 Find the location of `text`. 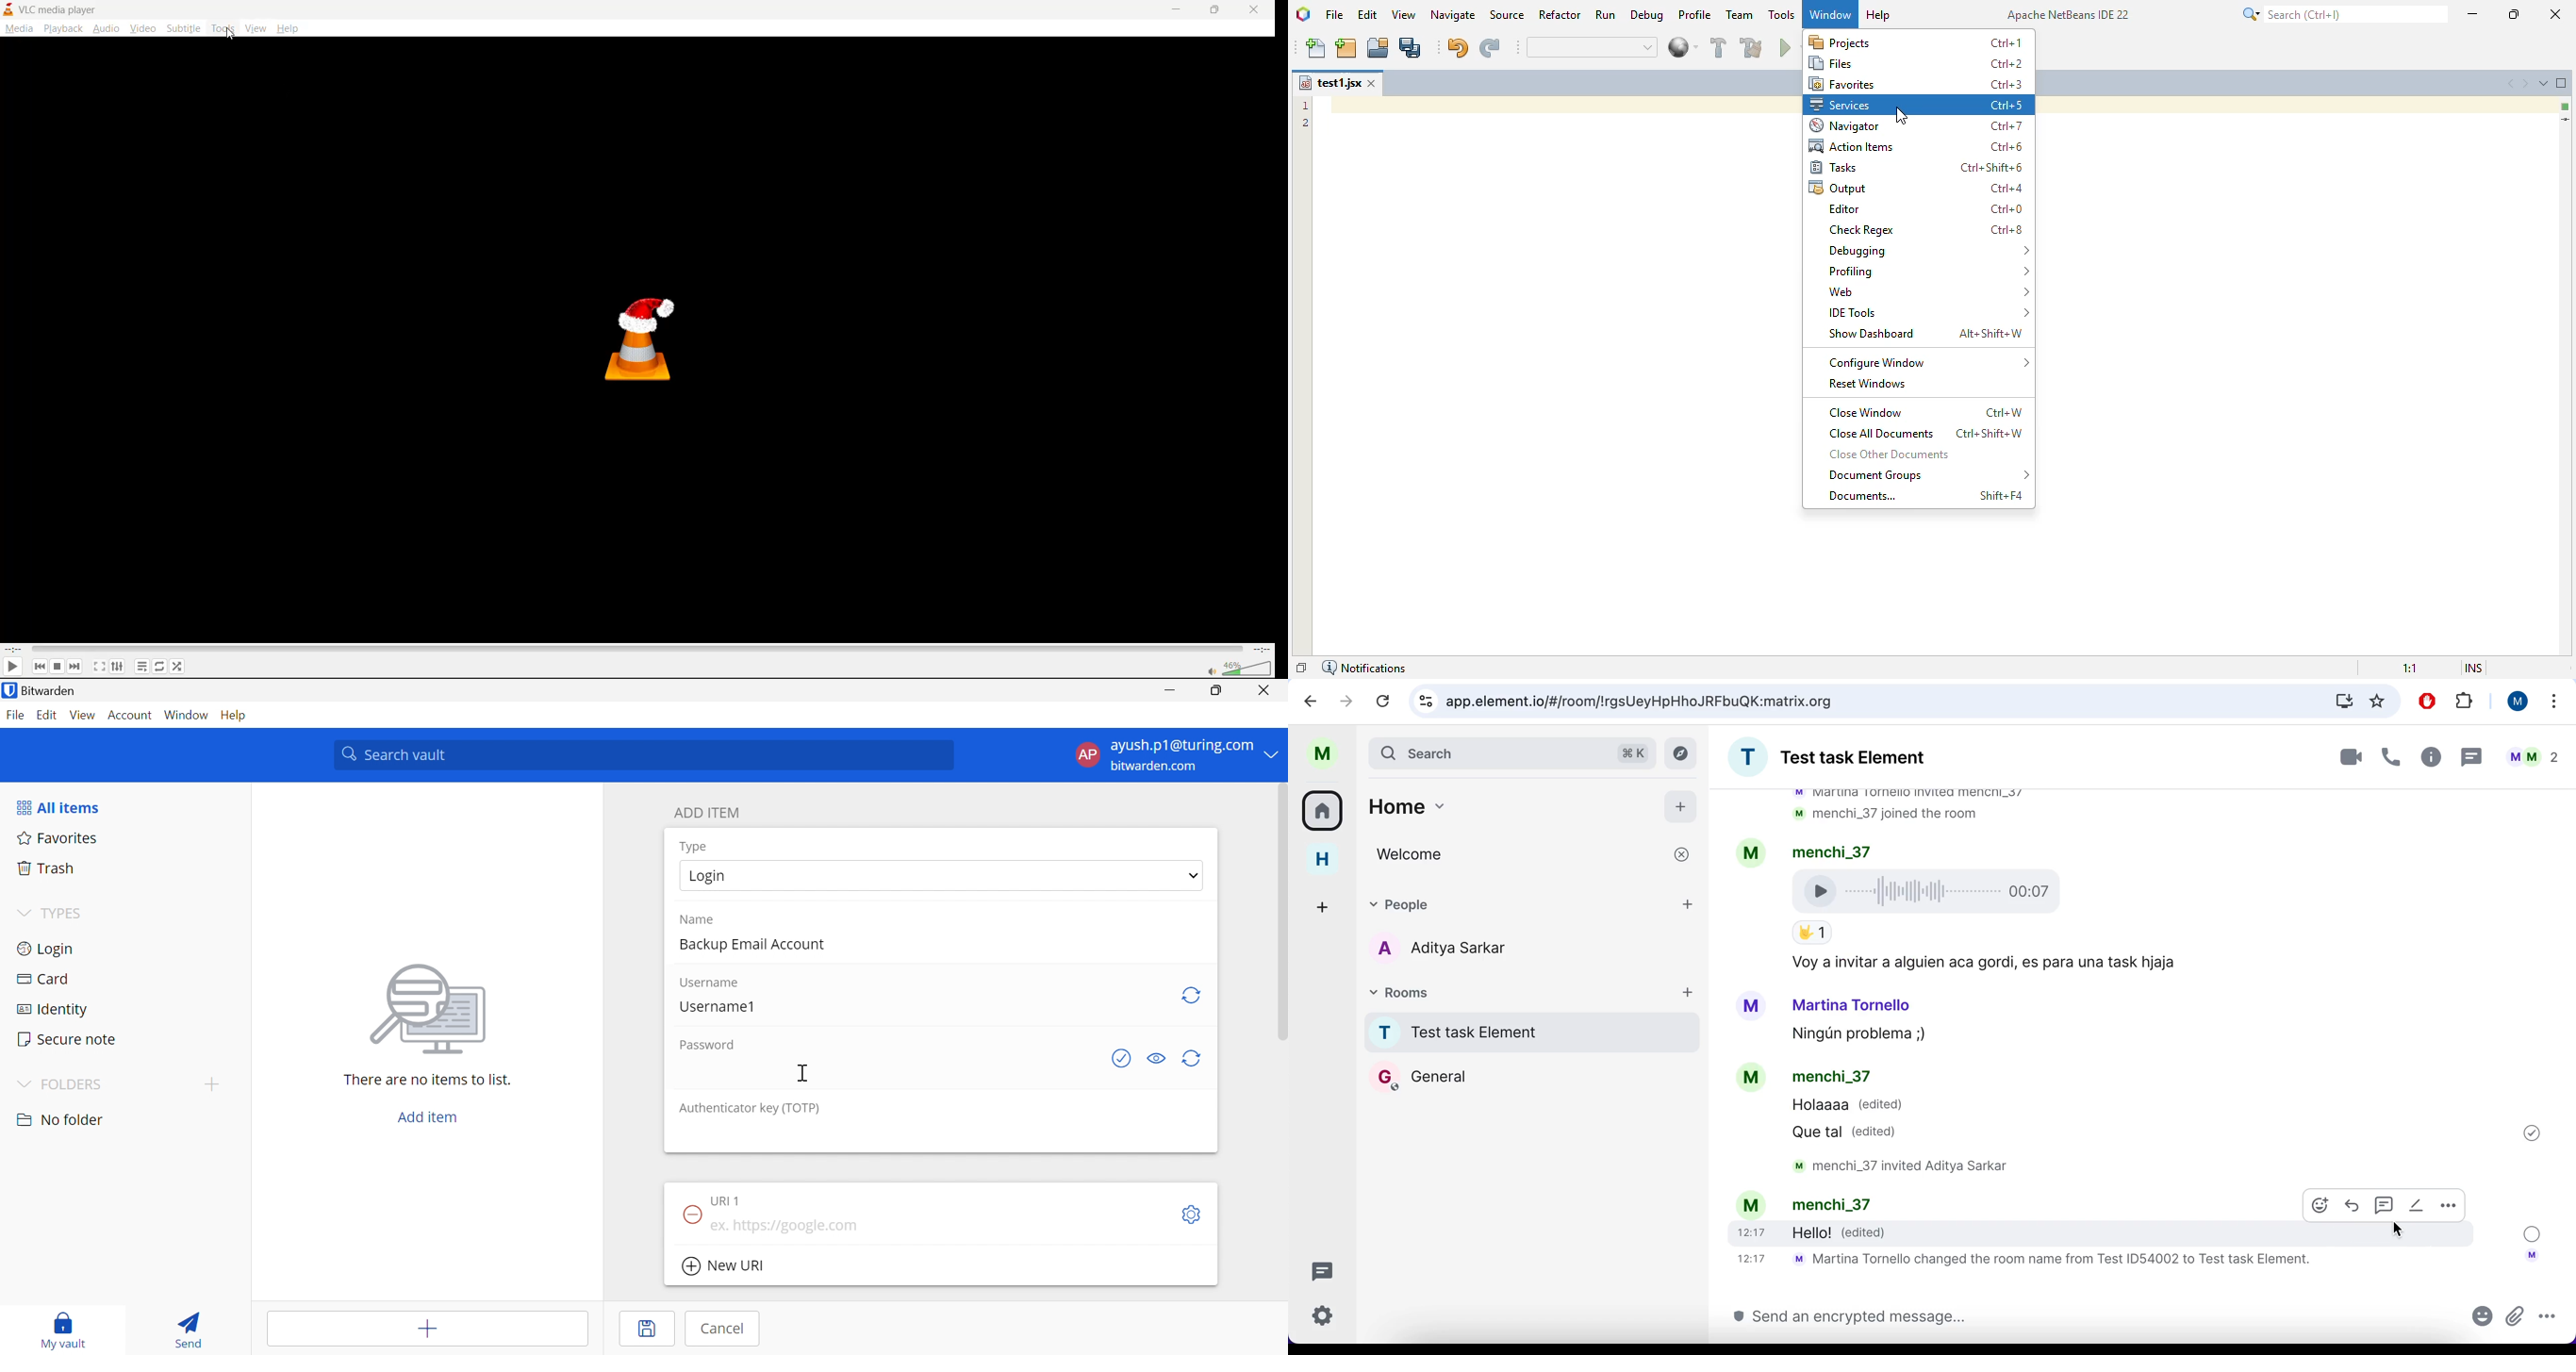

text is located at coordinates (1838, 1203).